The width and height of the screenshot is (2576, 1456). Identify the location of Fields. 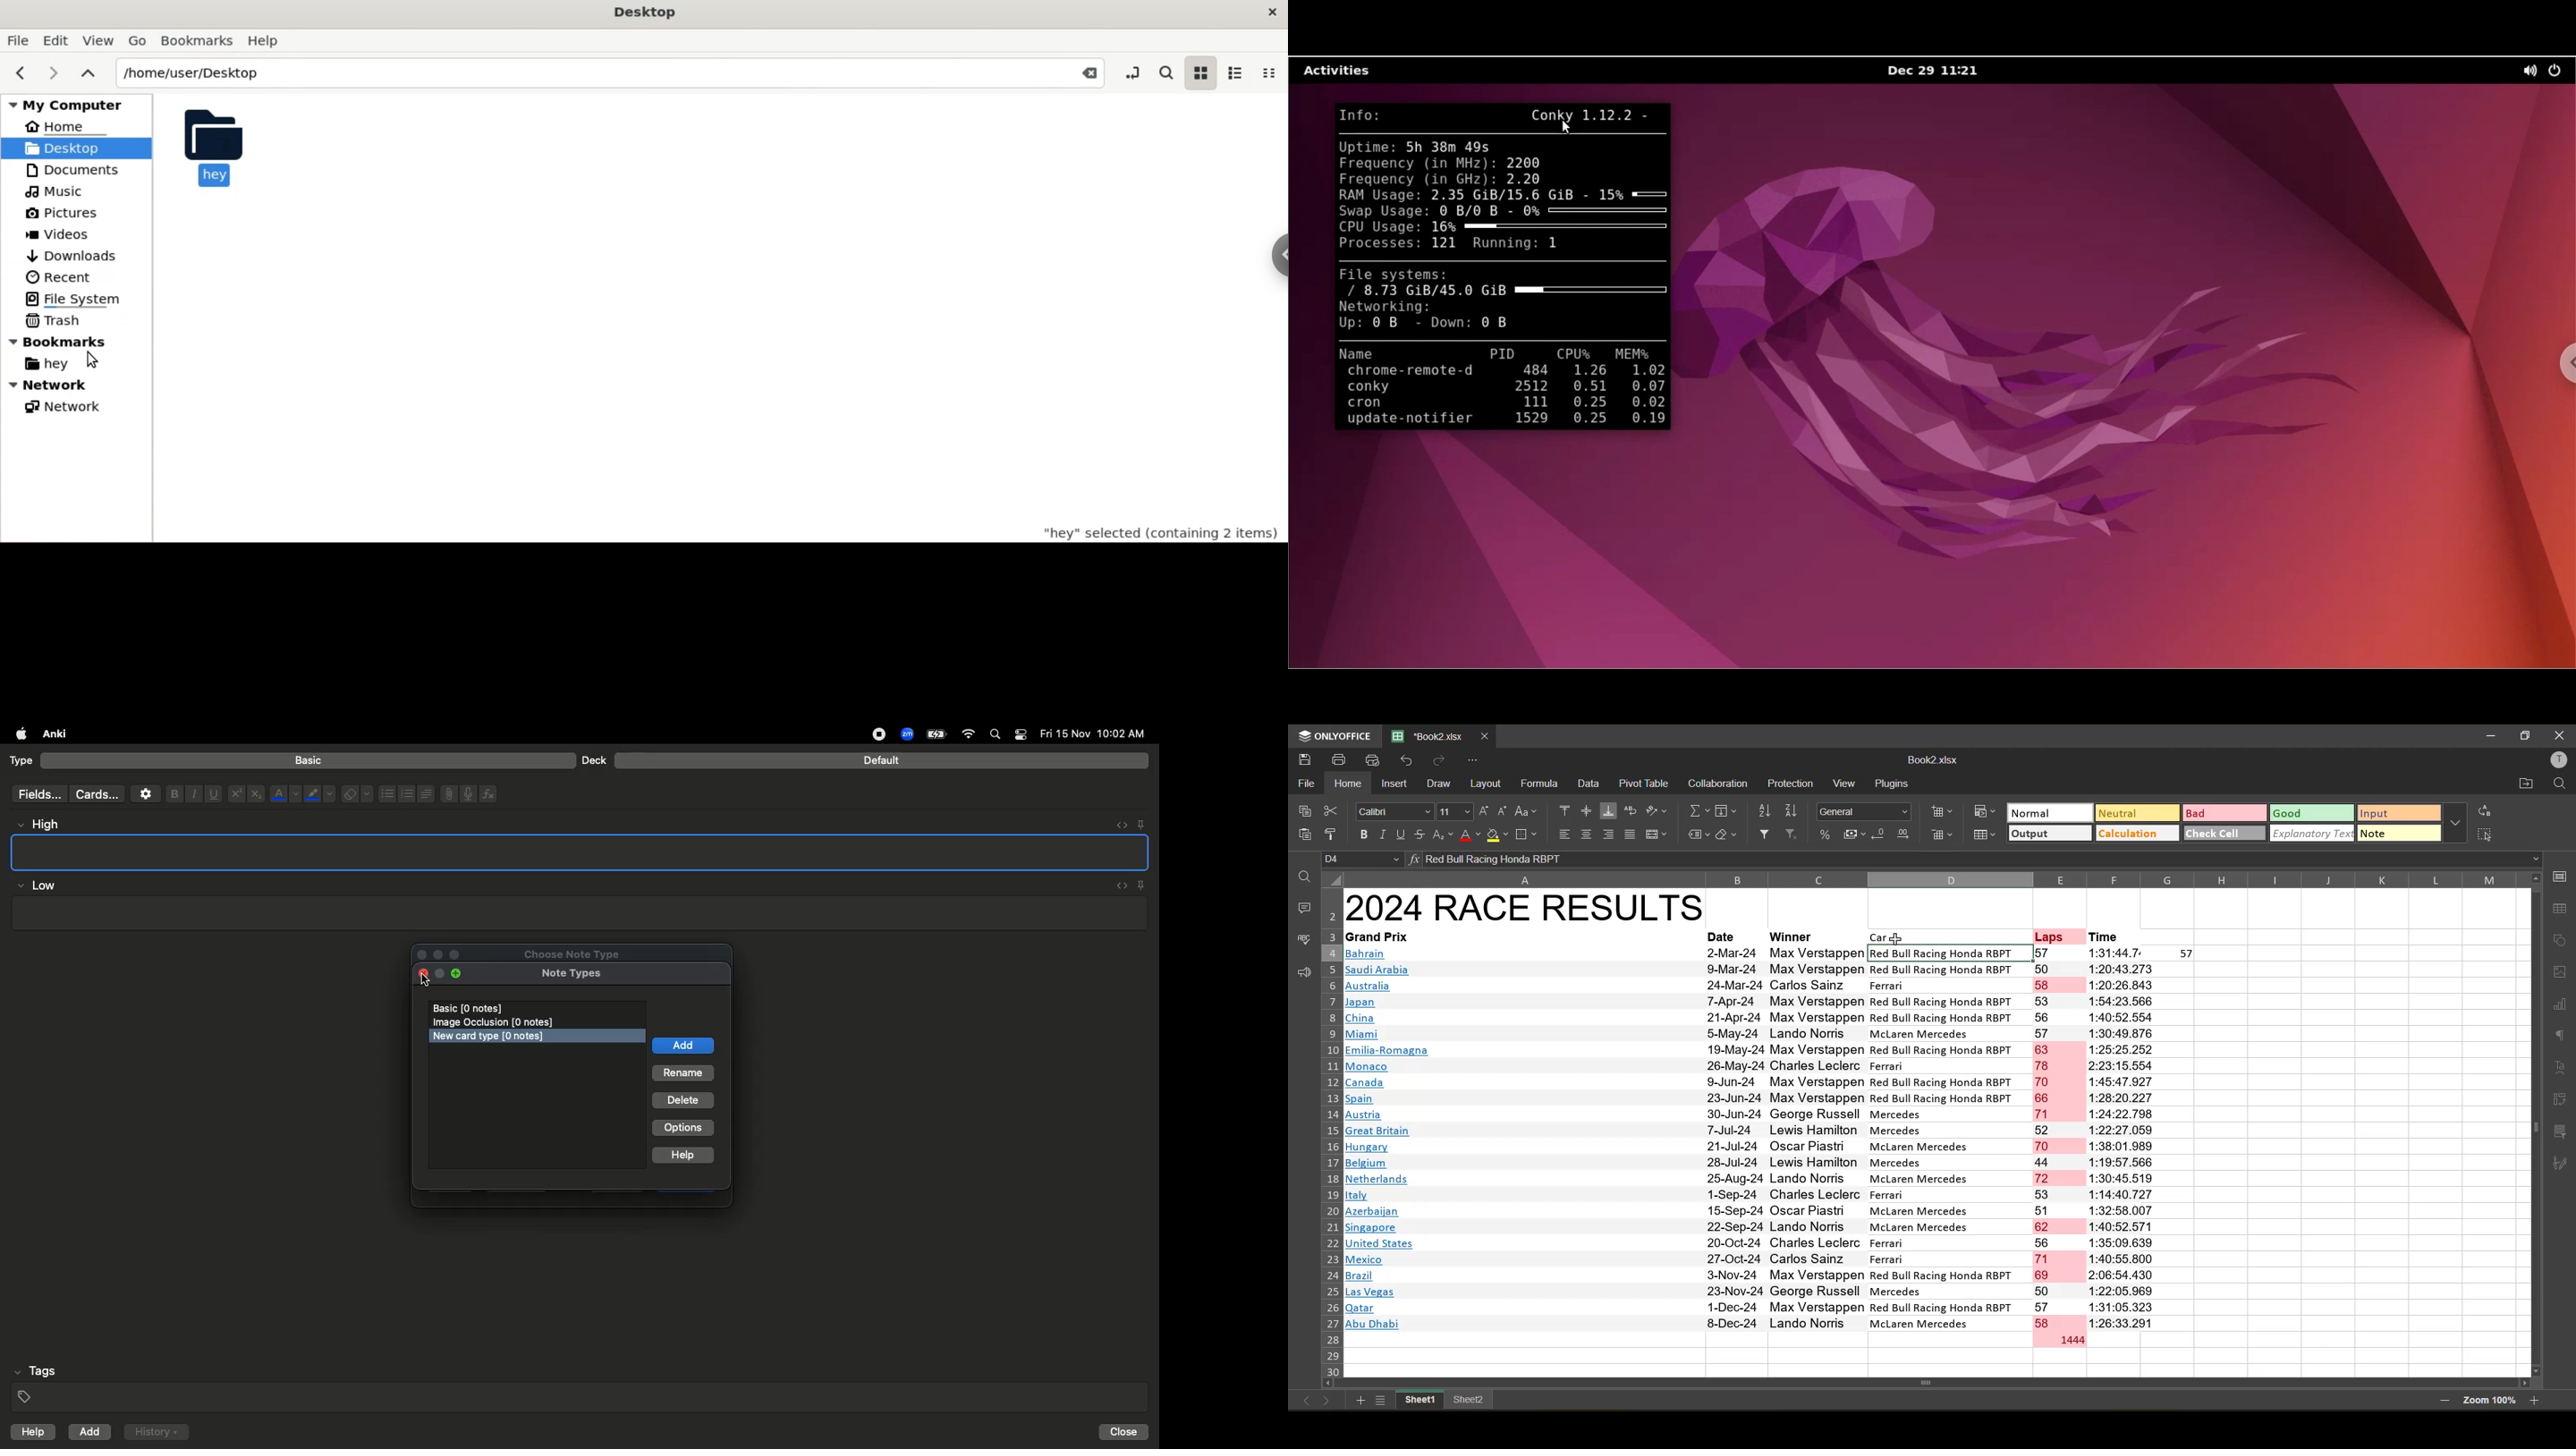
(36, 794).